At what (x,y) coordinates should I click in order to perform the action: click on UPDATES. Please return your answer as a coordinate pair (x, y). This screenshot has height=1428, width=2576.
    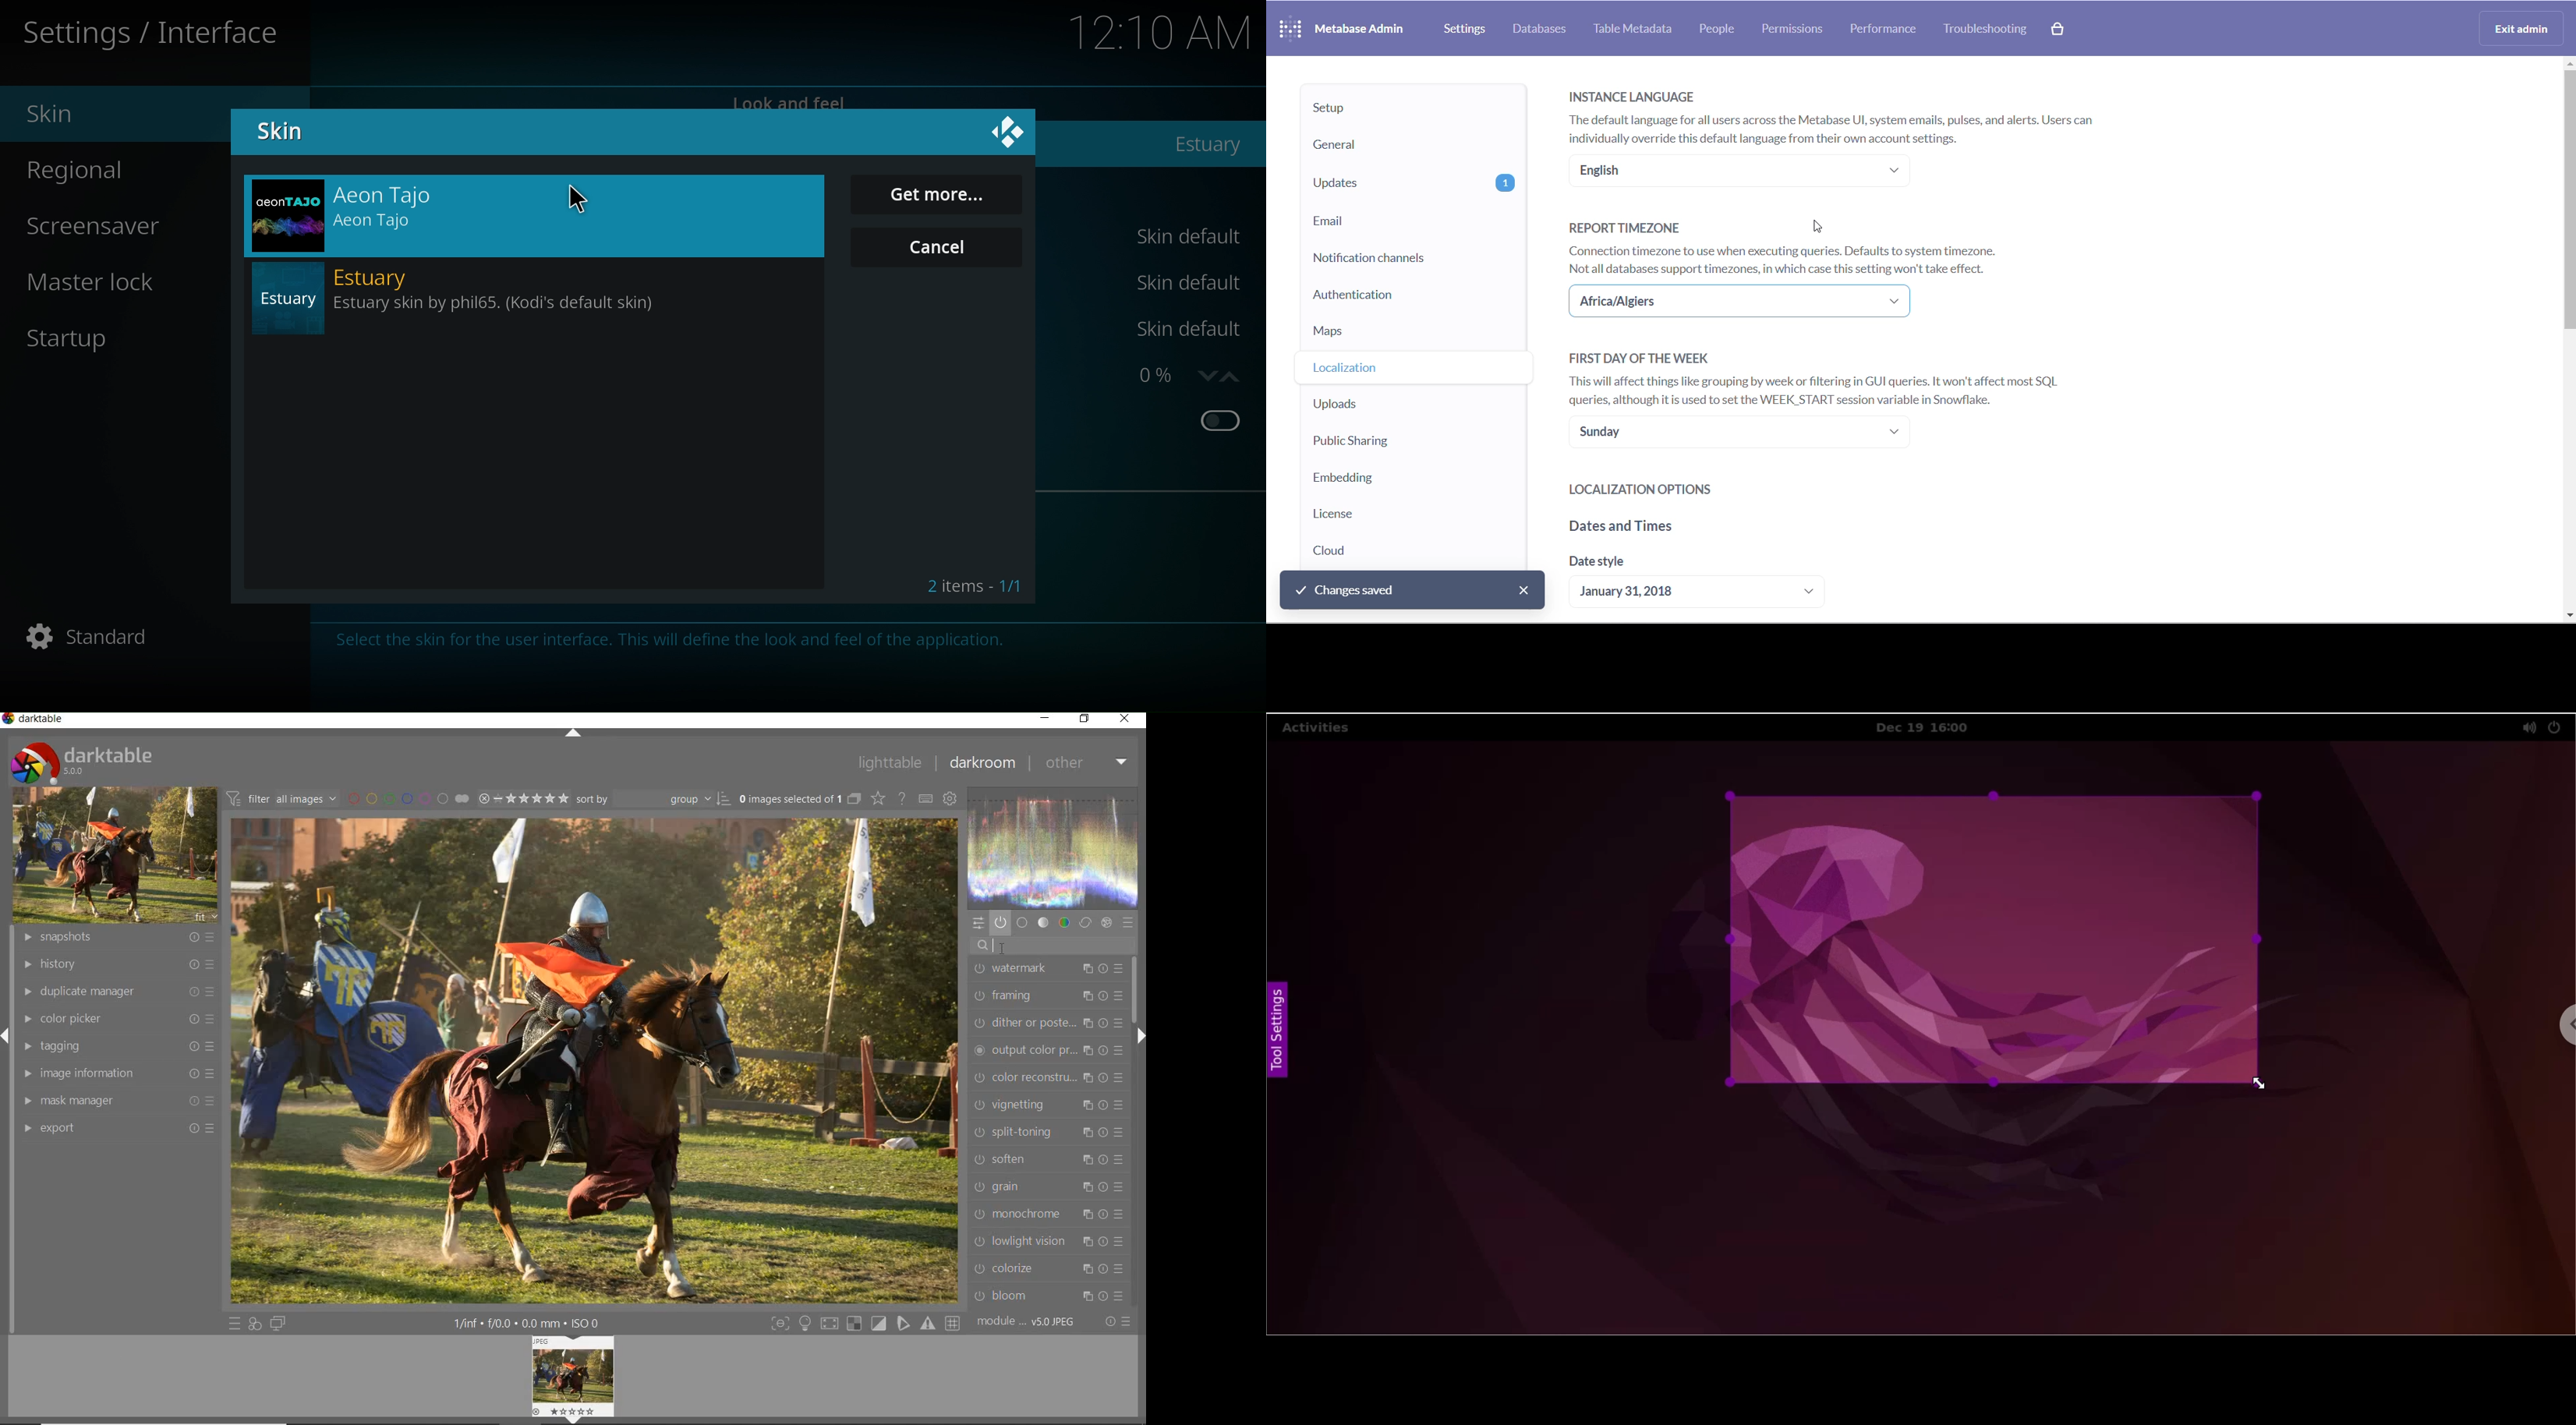
    Looking at the image, I should click on (1413, 184).